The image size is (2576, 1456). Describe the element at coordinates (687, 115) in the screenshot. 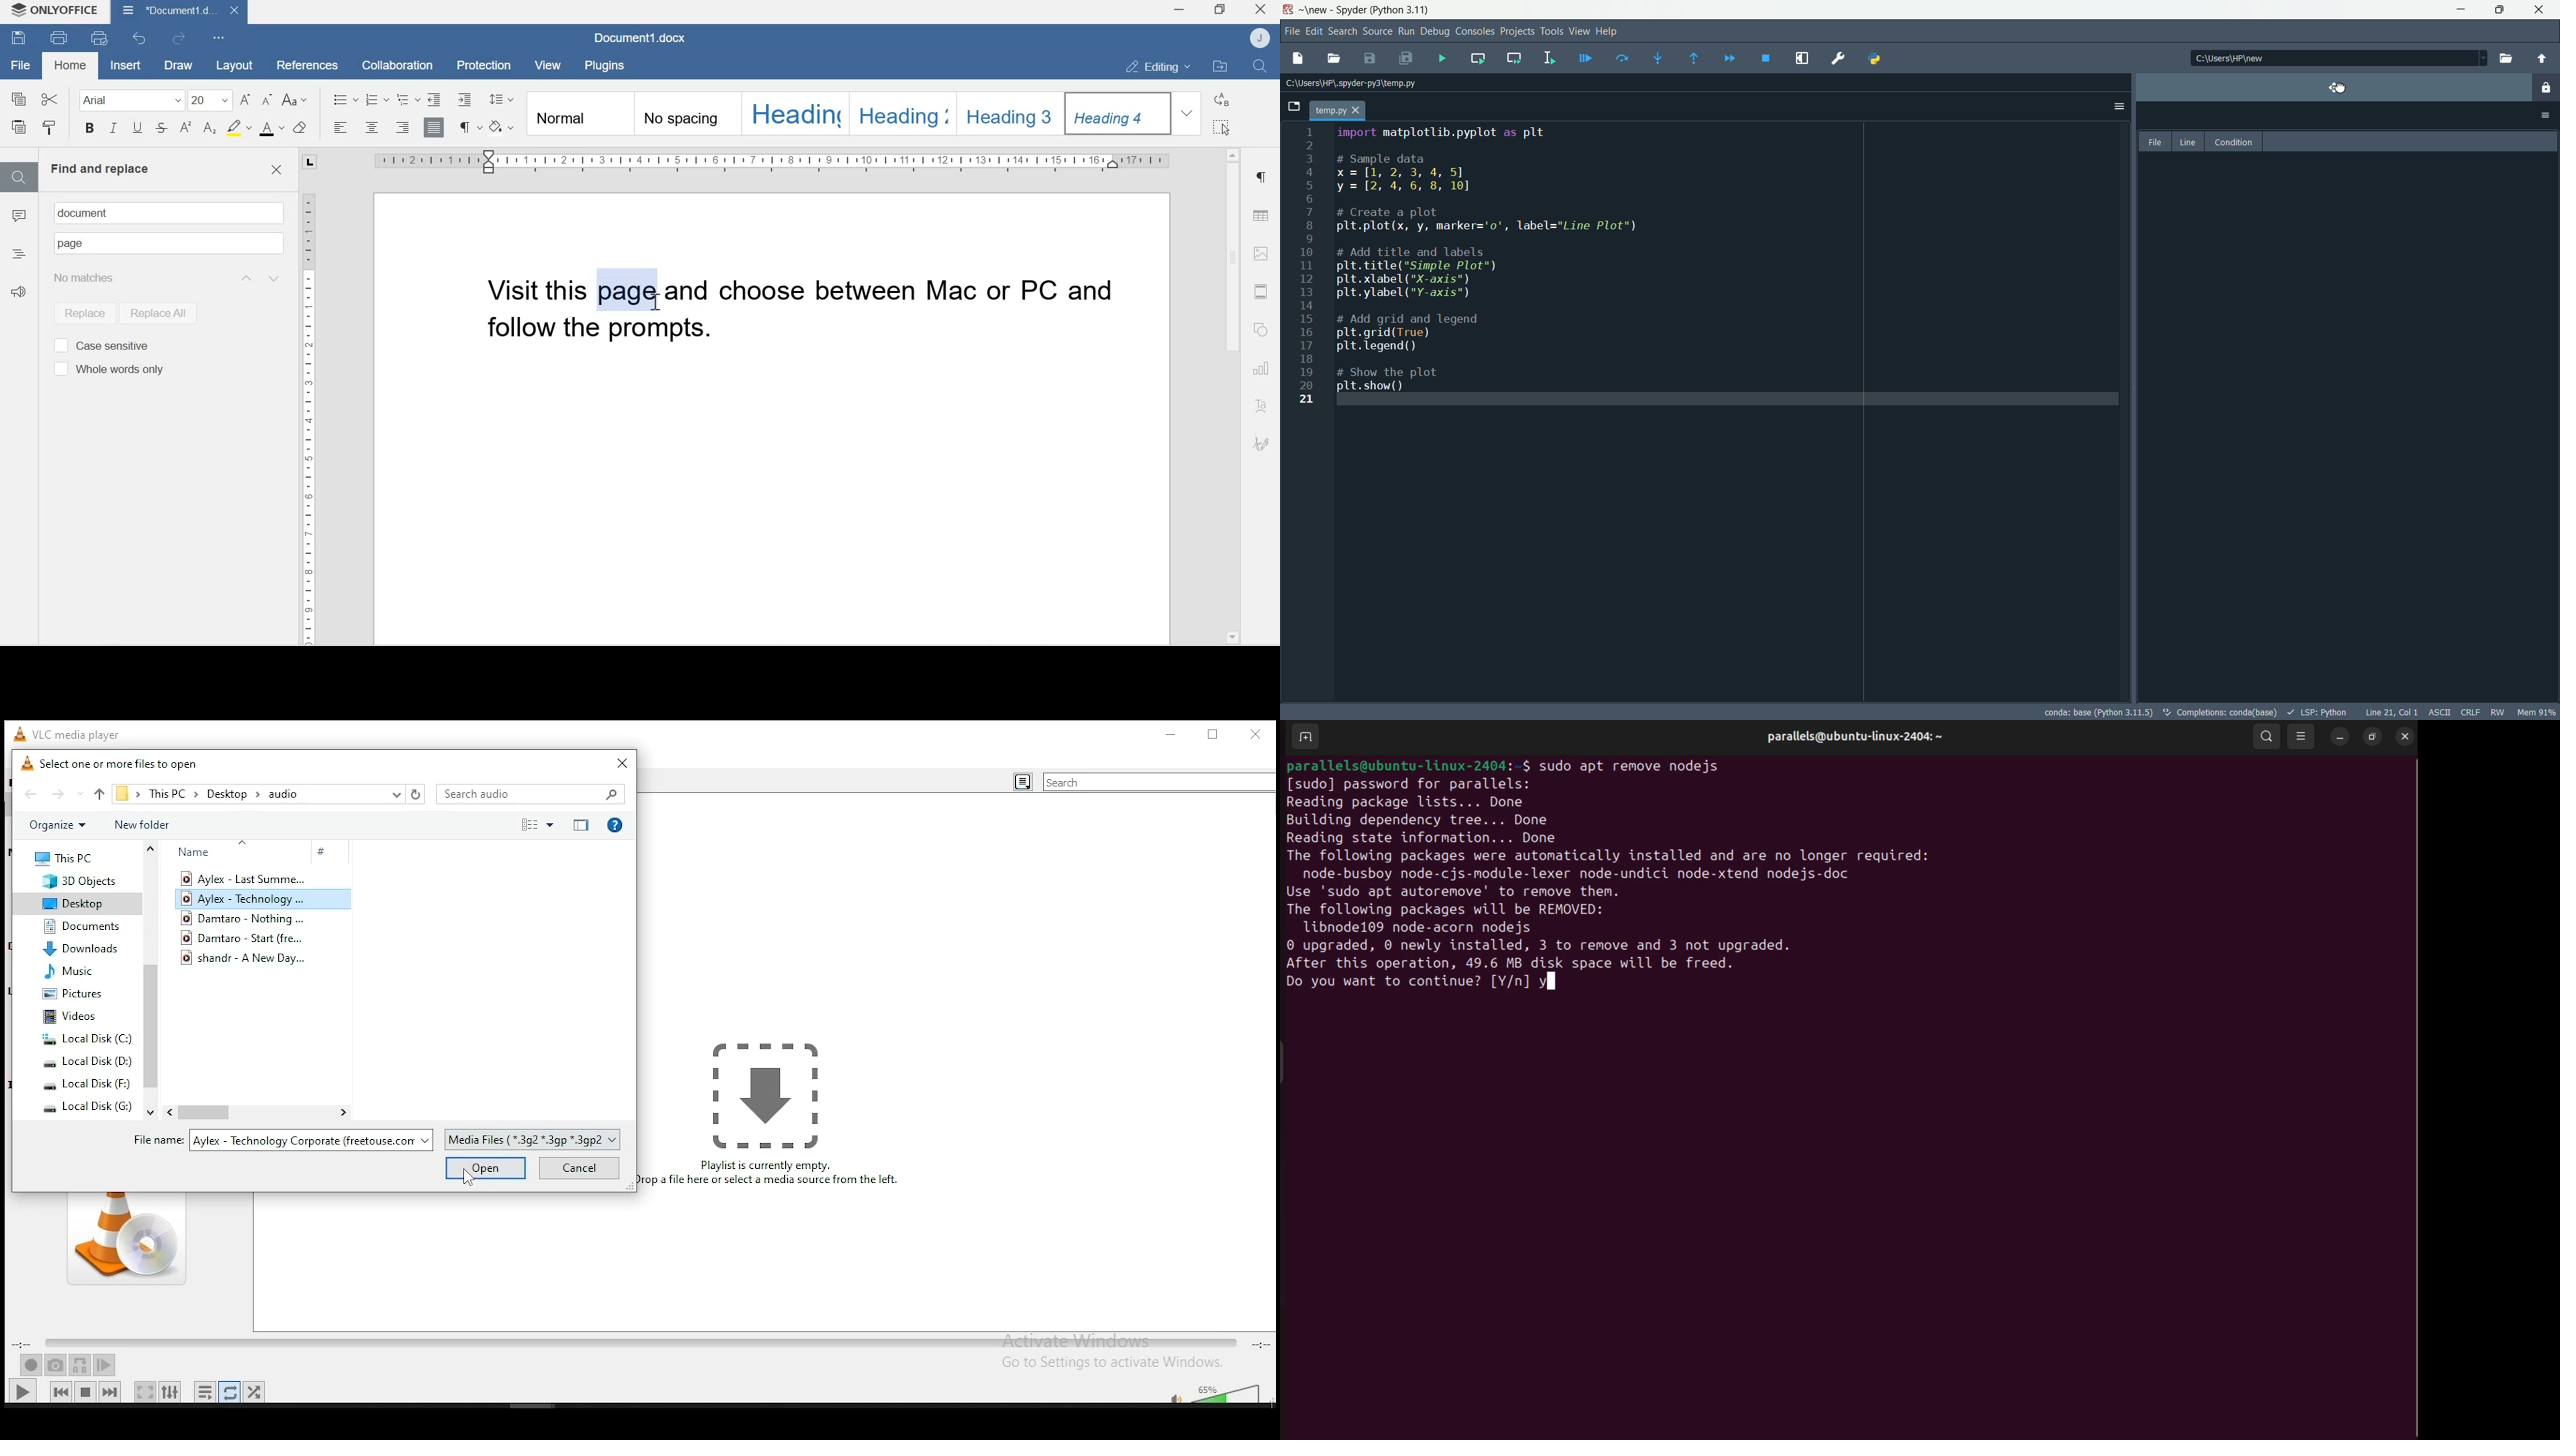

I see `No spacing` at that location.